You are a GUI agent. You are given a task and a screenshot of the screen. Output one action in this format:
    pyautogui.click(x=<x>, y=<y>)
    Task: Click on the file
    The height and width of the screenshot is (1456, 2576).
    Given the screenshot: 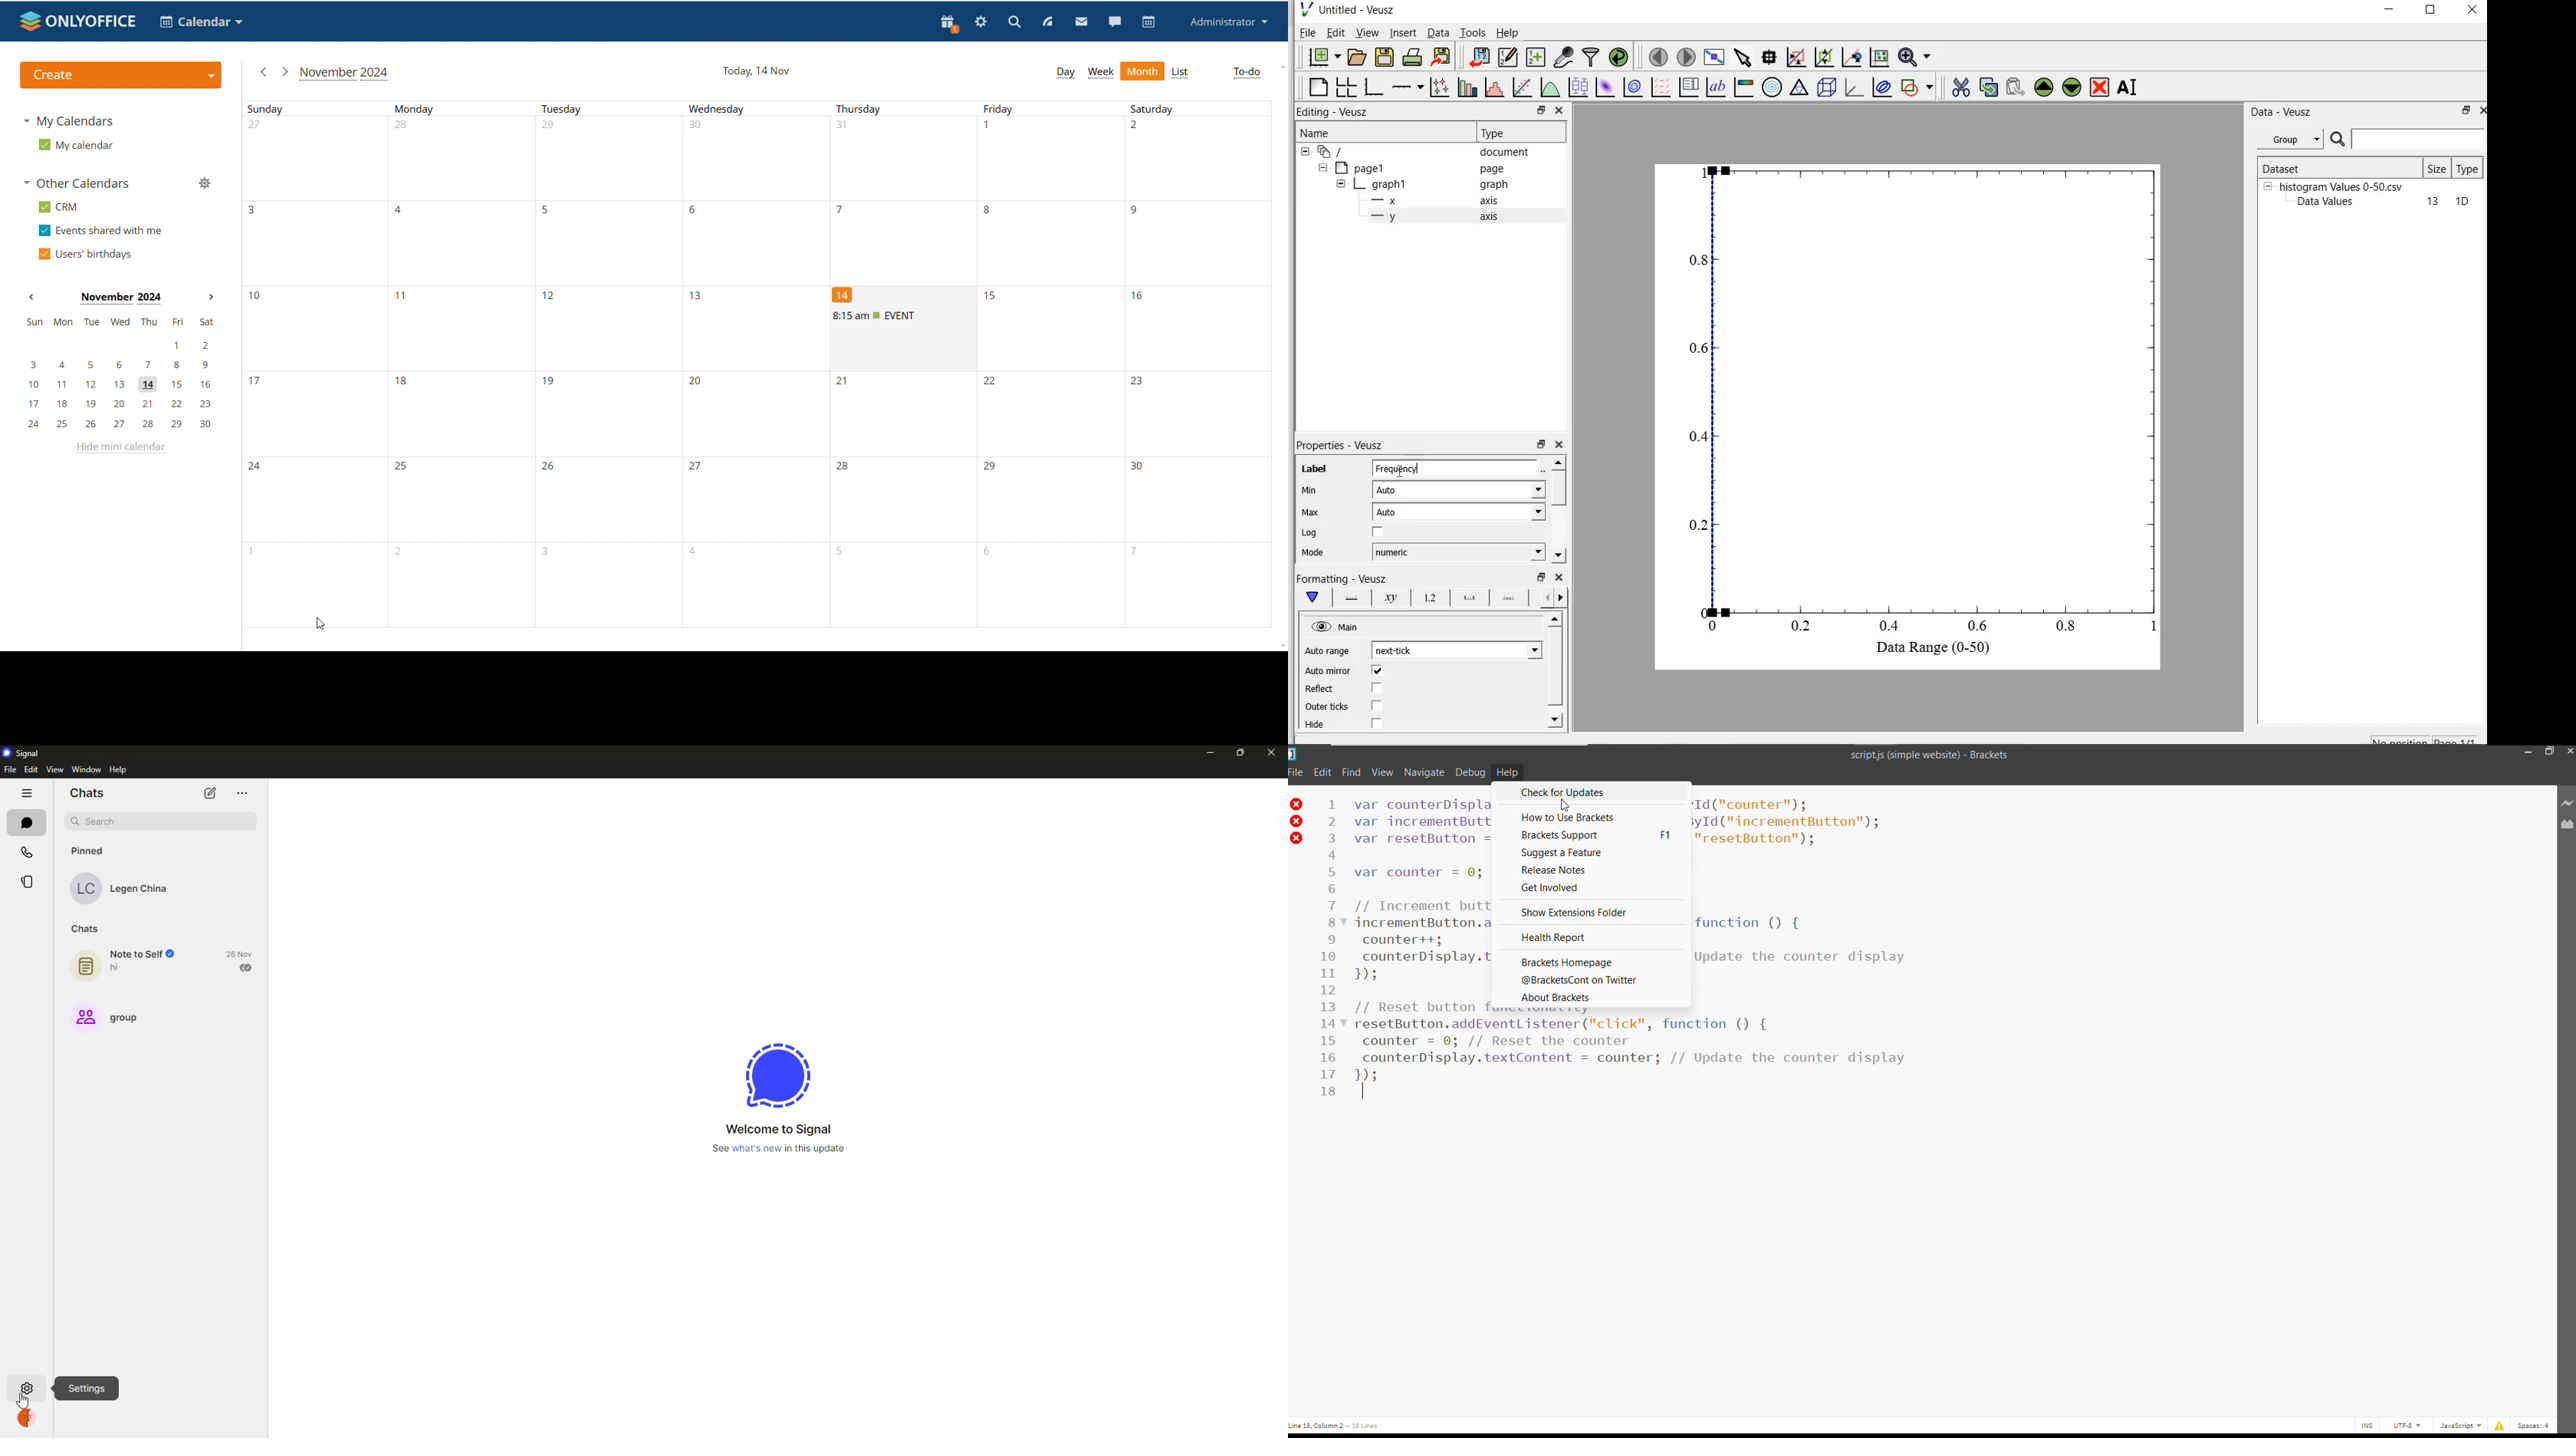 What is the action you would take?
    pyautogui.click(x=1296, y=772)
    